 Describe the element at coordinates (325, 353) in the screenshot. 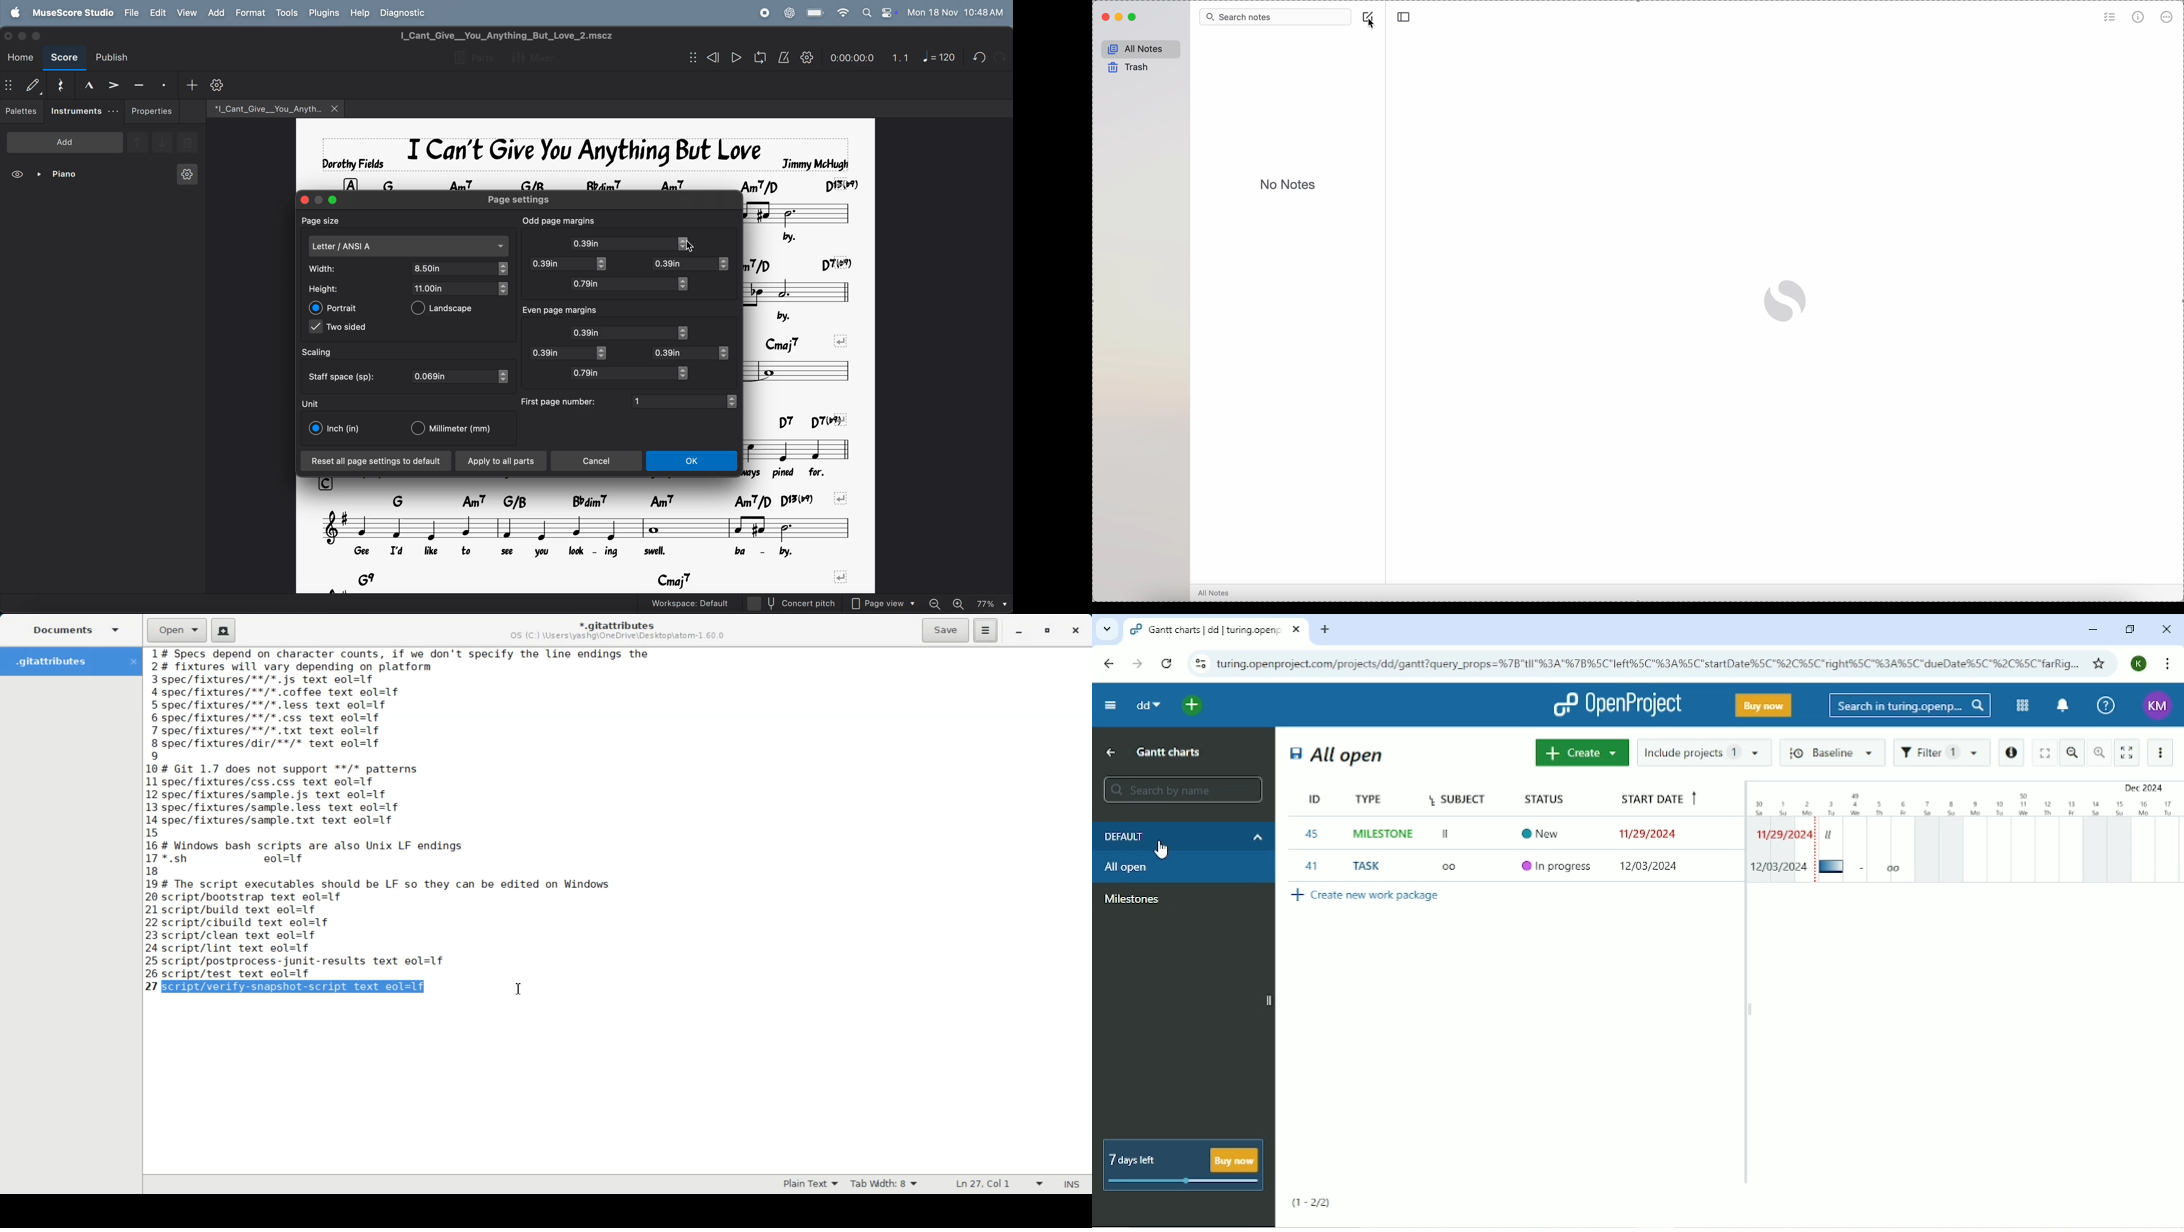

I see `scaling` at that location.